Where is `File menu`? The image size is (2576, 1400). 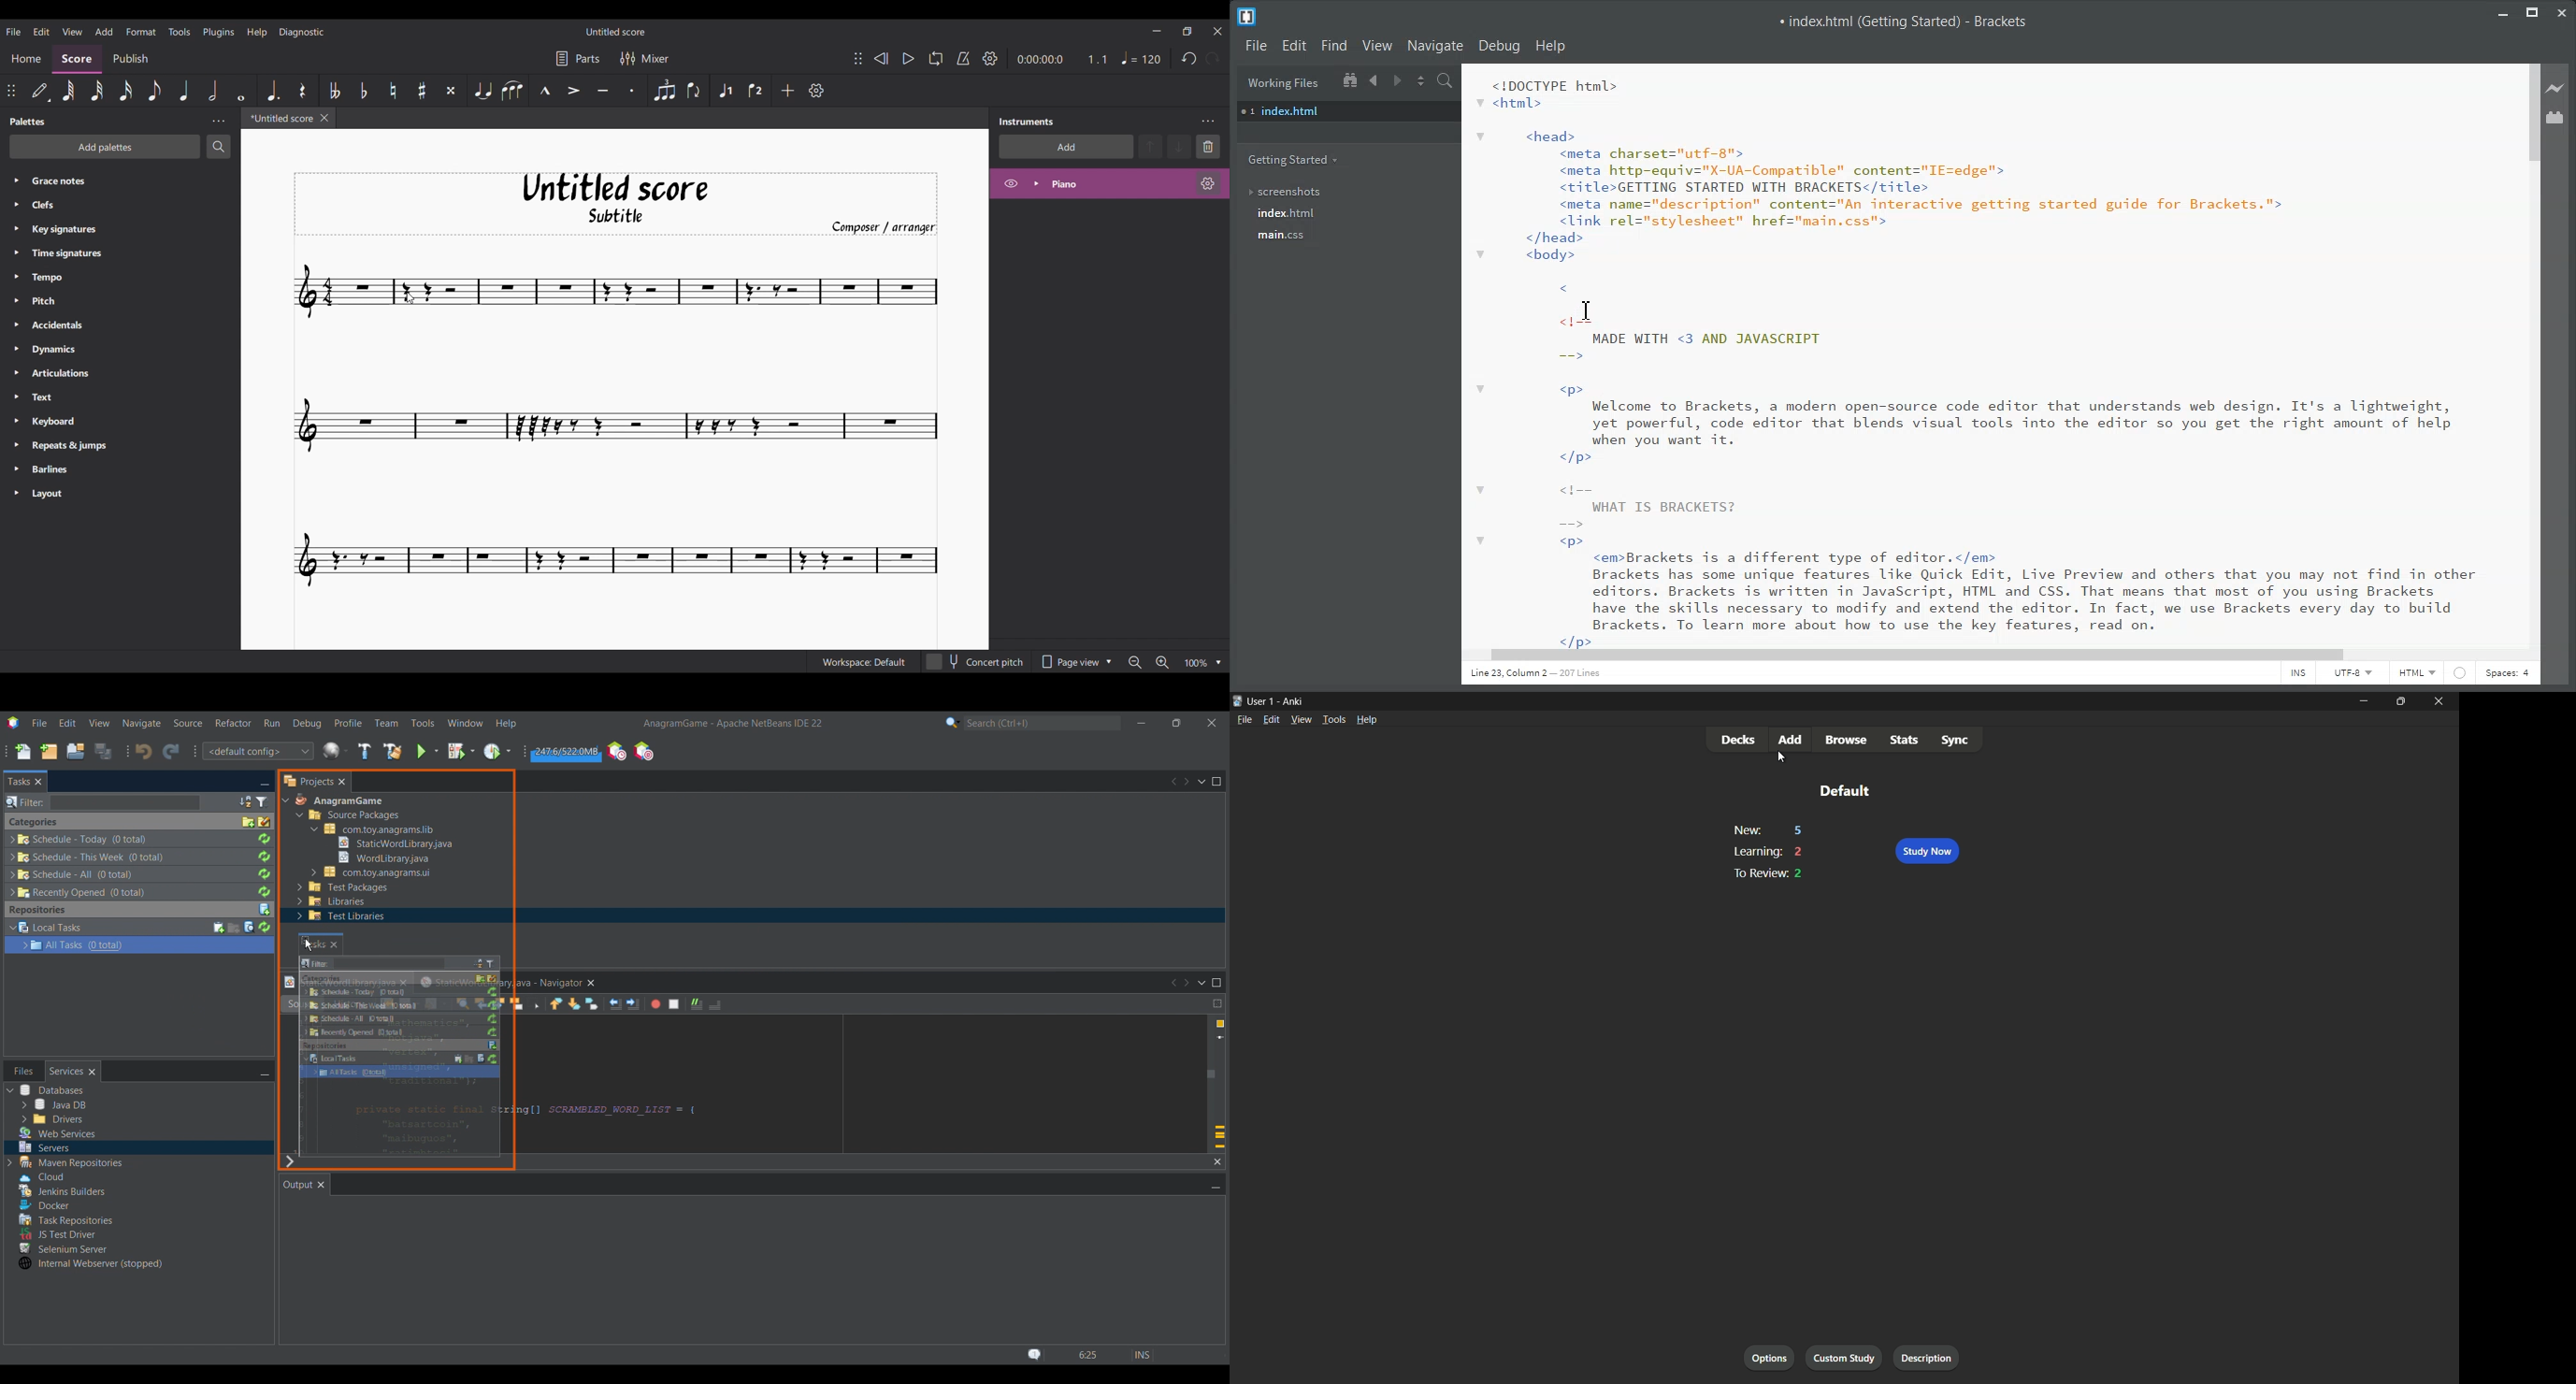
File menu is located at coordinates (13, 31).